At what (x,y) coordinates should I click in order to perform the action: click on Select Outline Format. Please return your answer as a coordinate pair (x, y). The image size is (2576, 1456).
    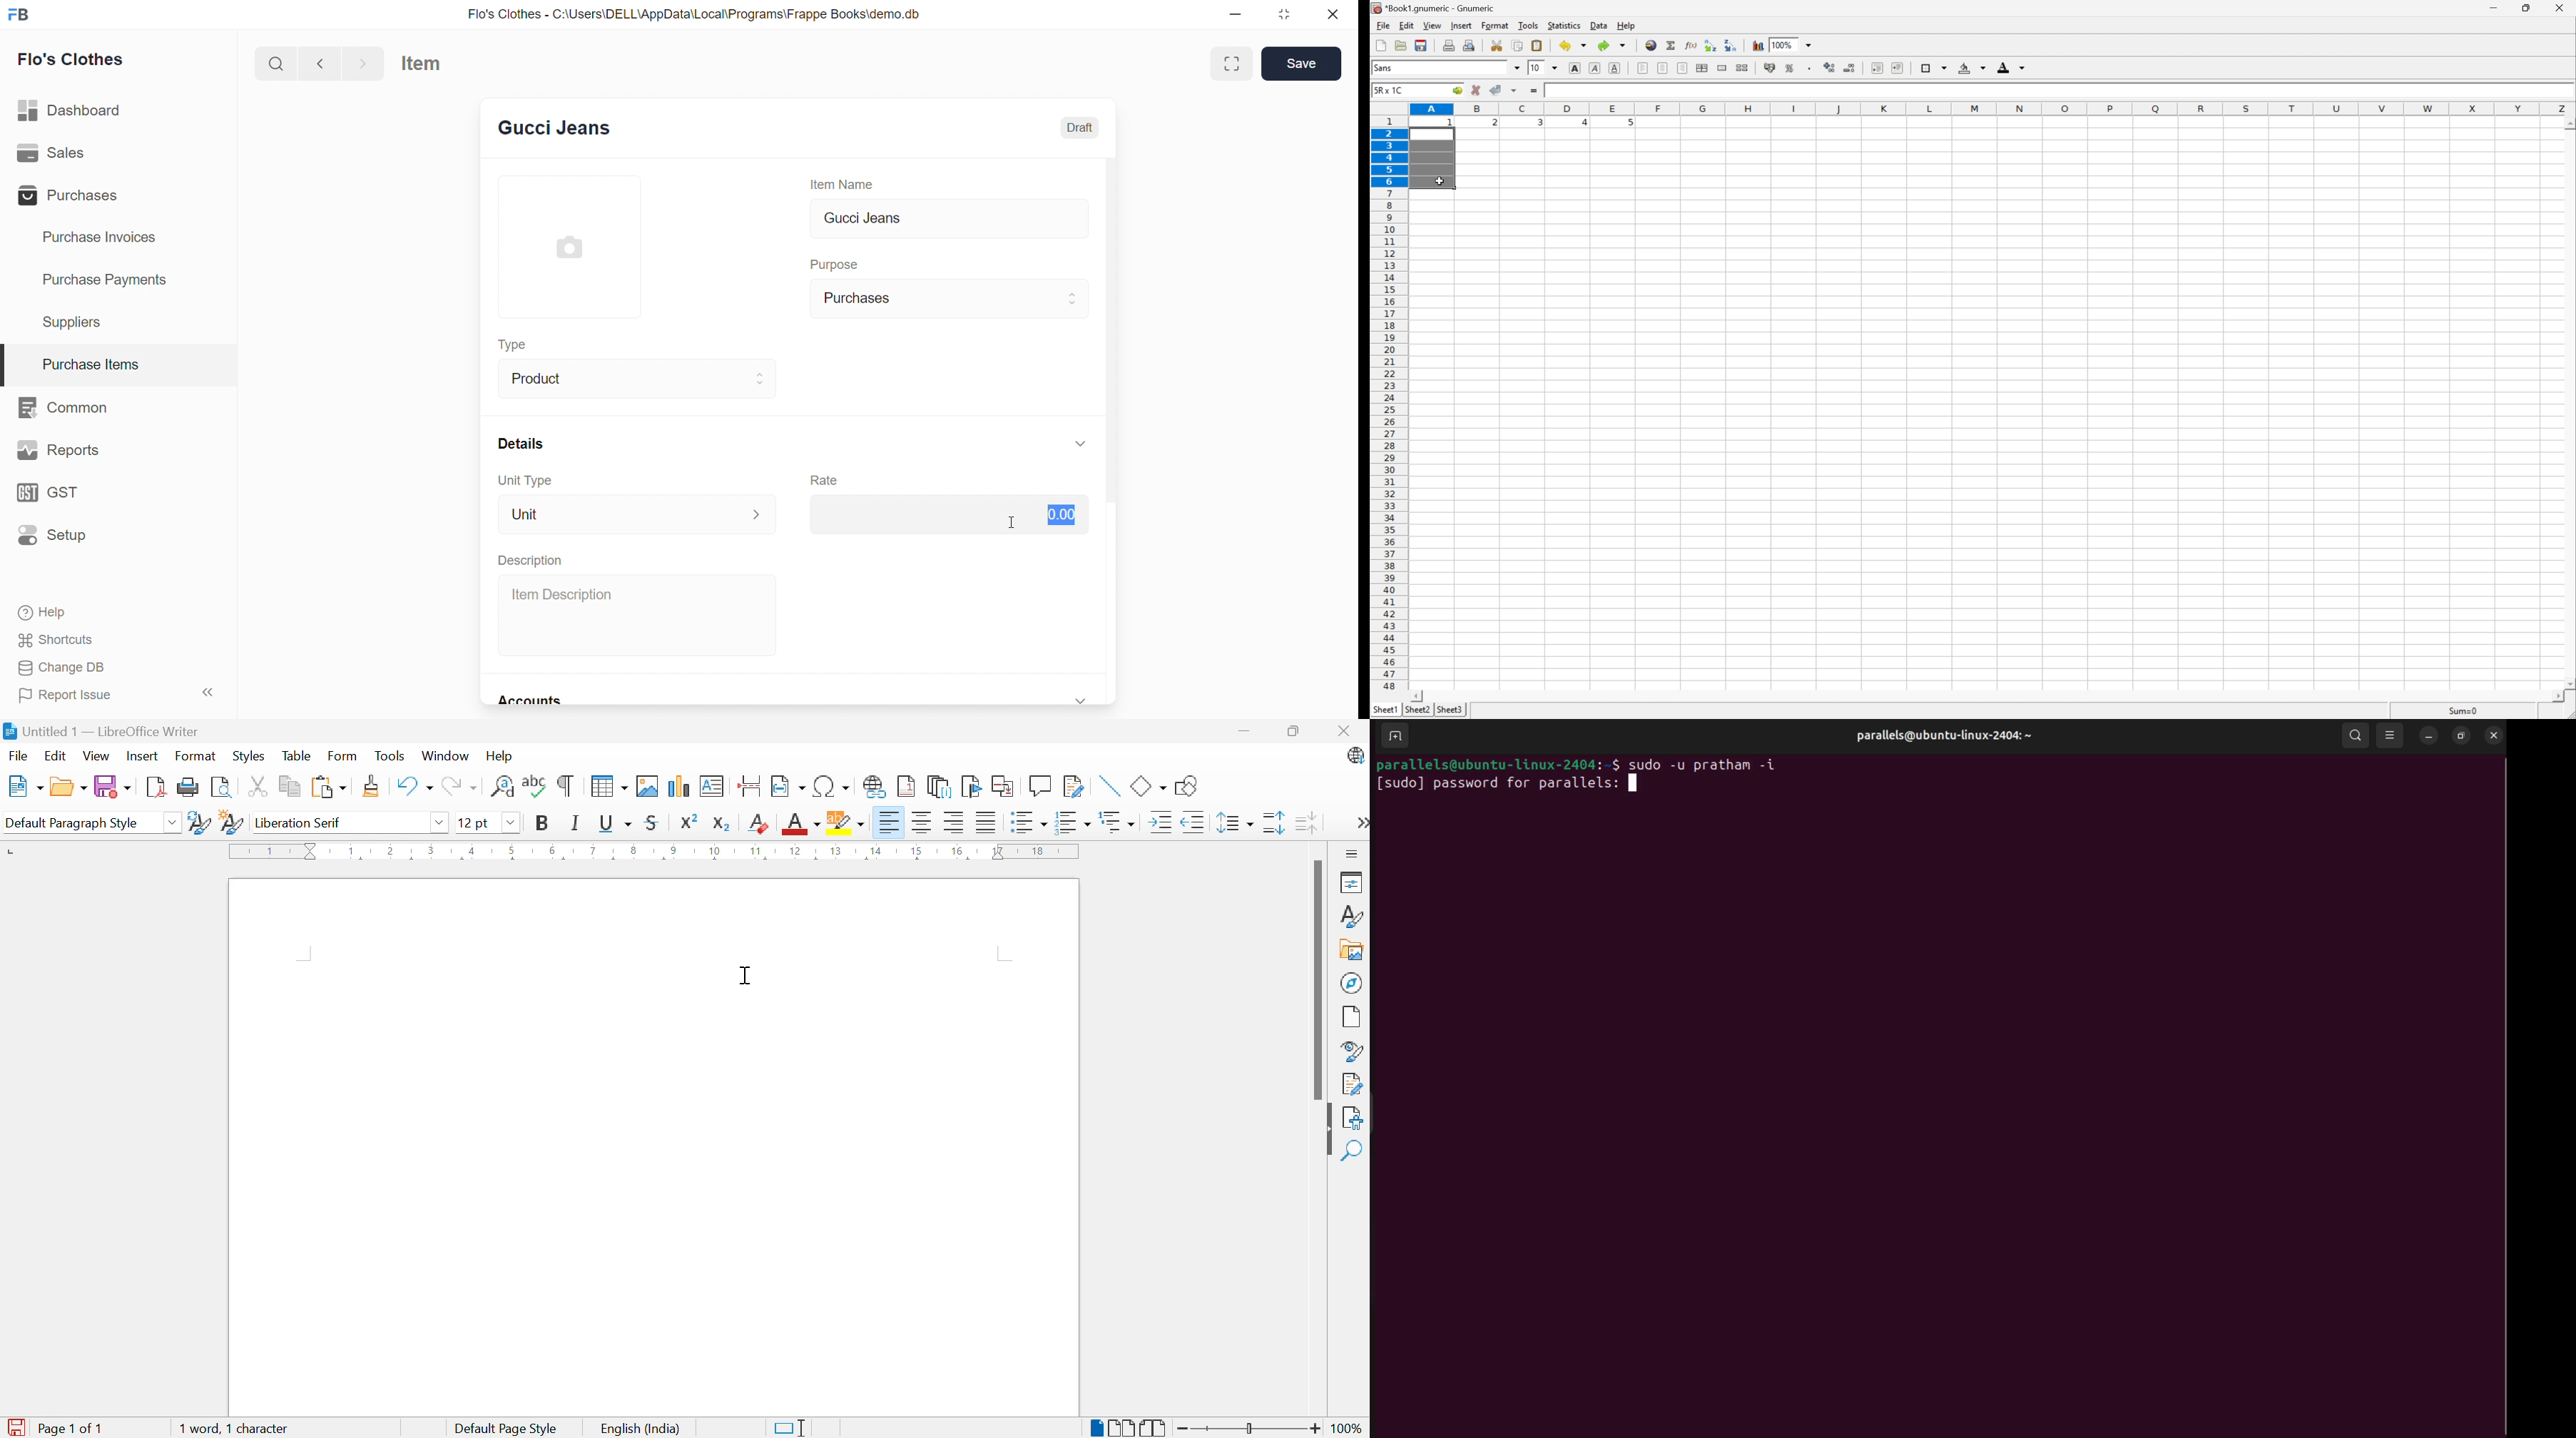
    Looking at the image, I should click on (1119, 822).